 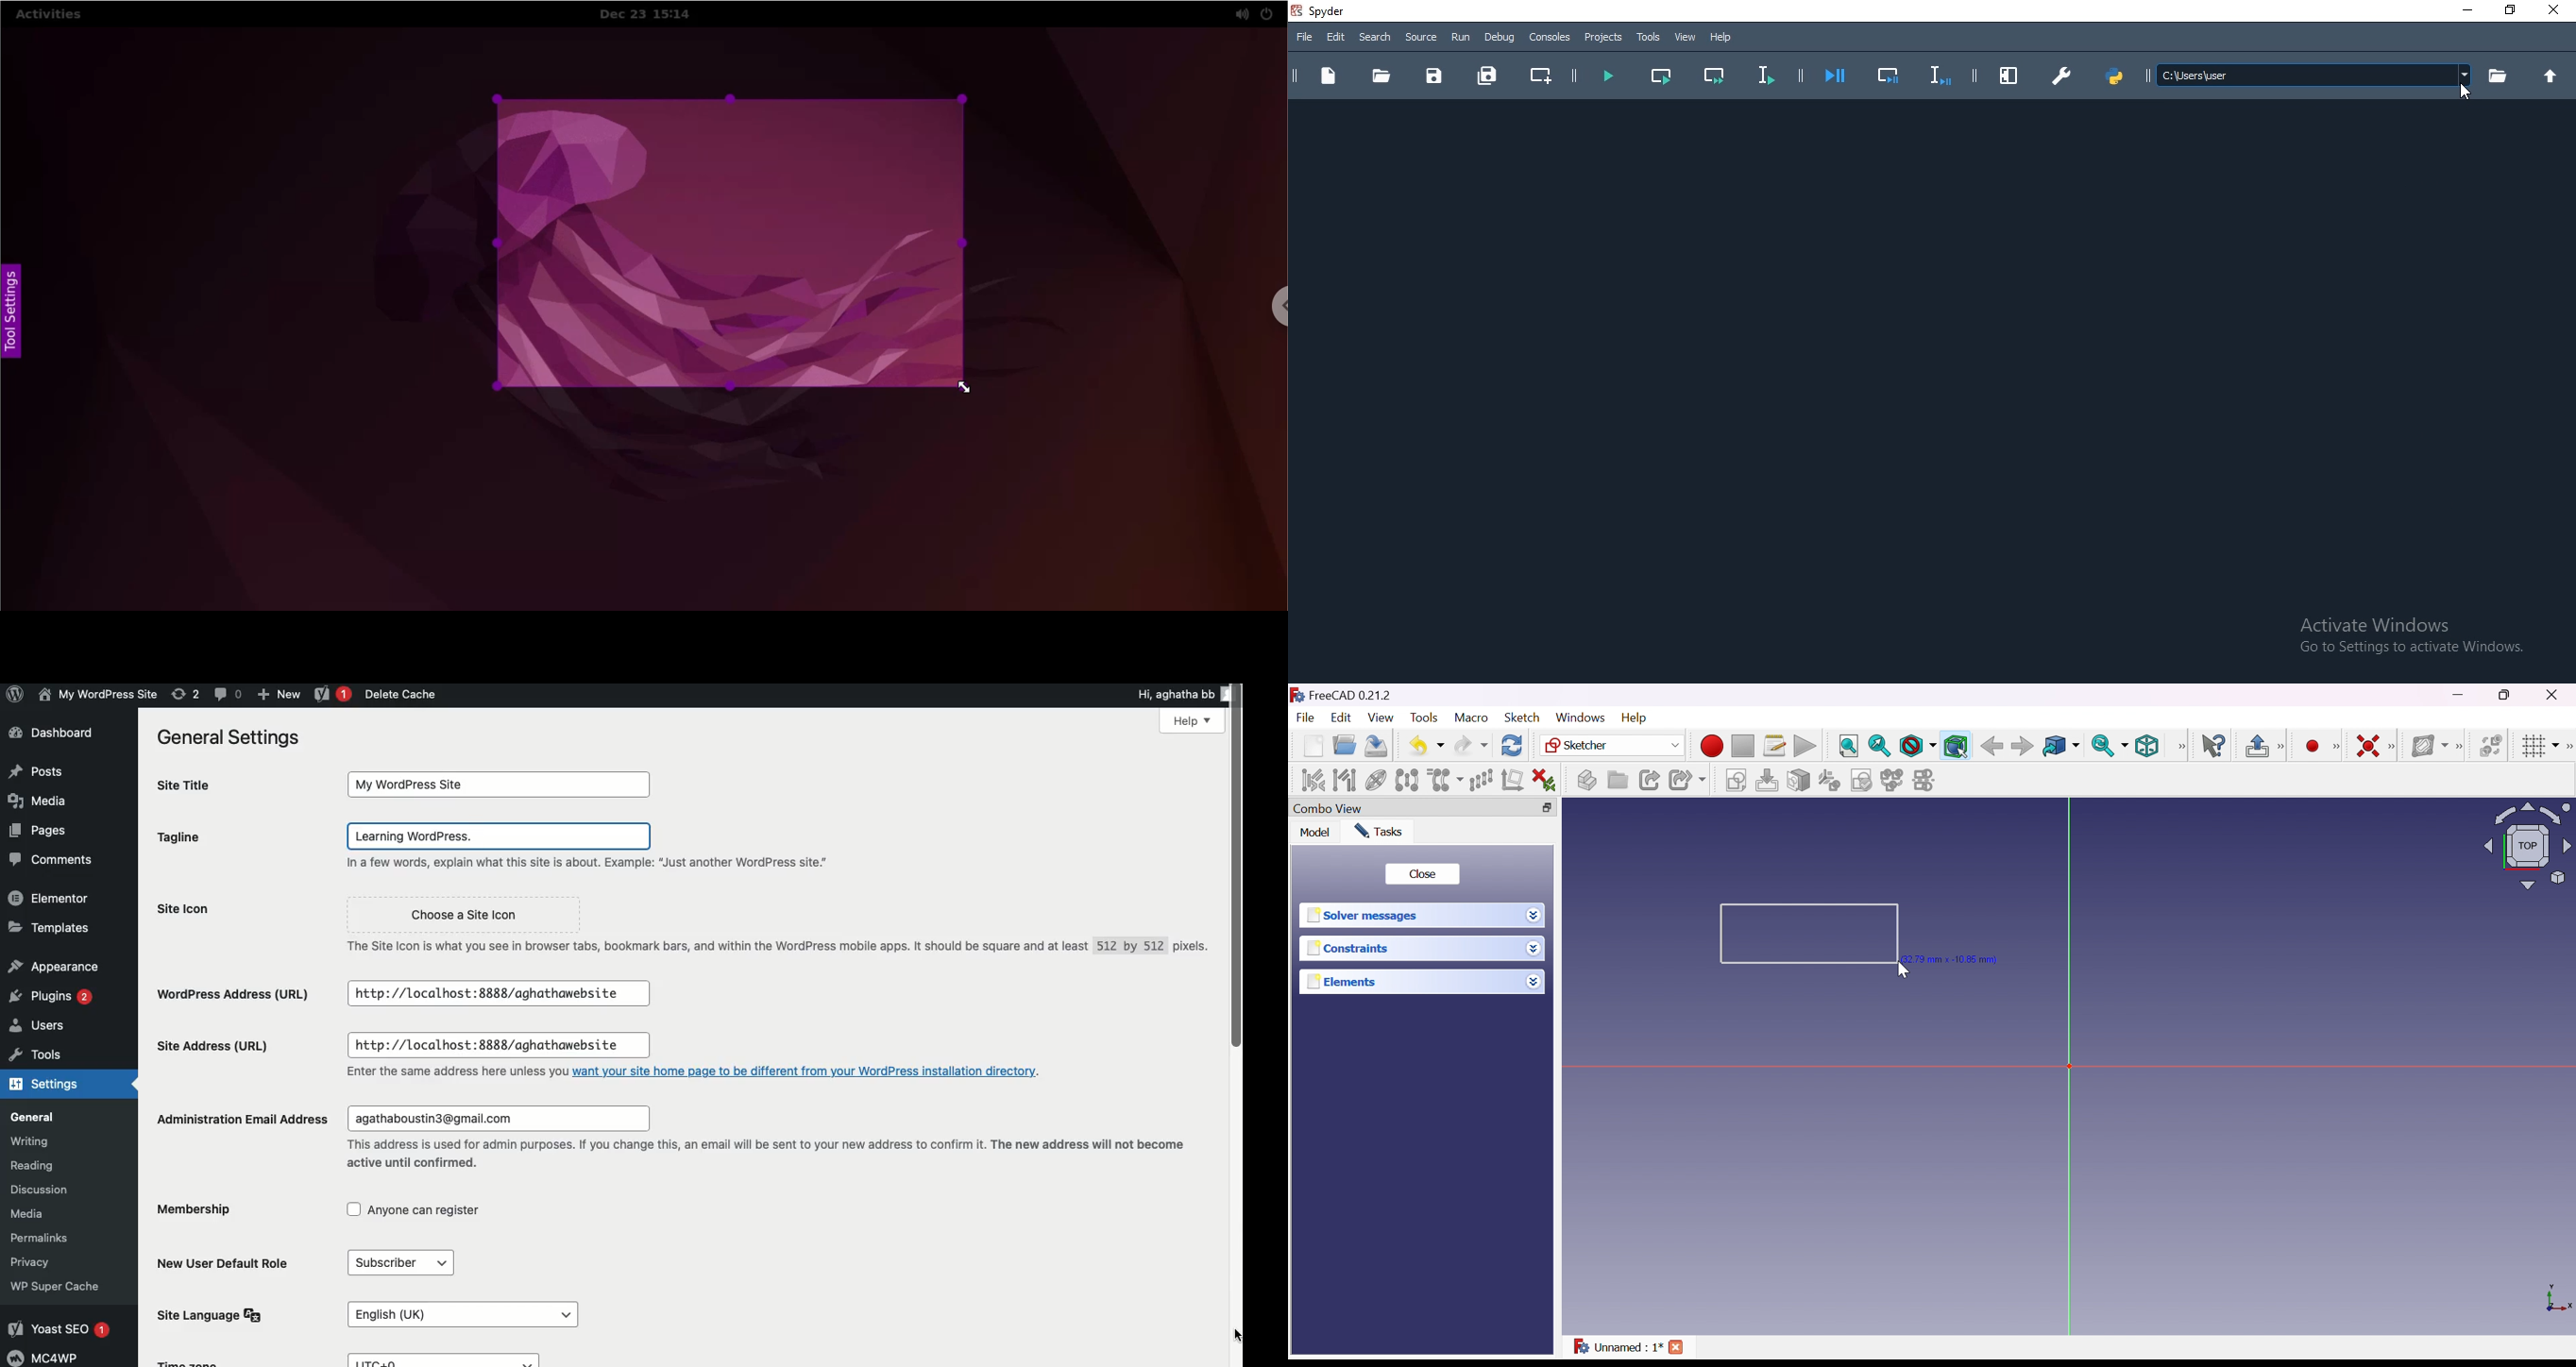 I want to click on Yoast, so click(x=330, y=696).